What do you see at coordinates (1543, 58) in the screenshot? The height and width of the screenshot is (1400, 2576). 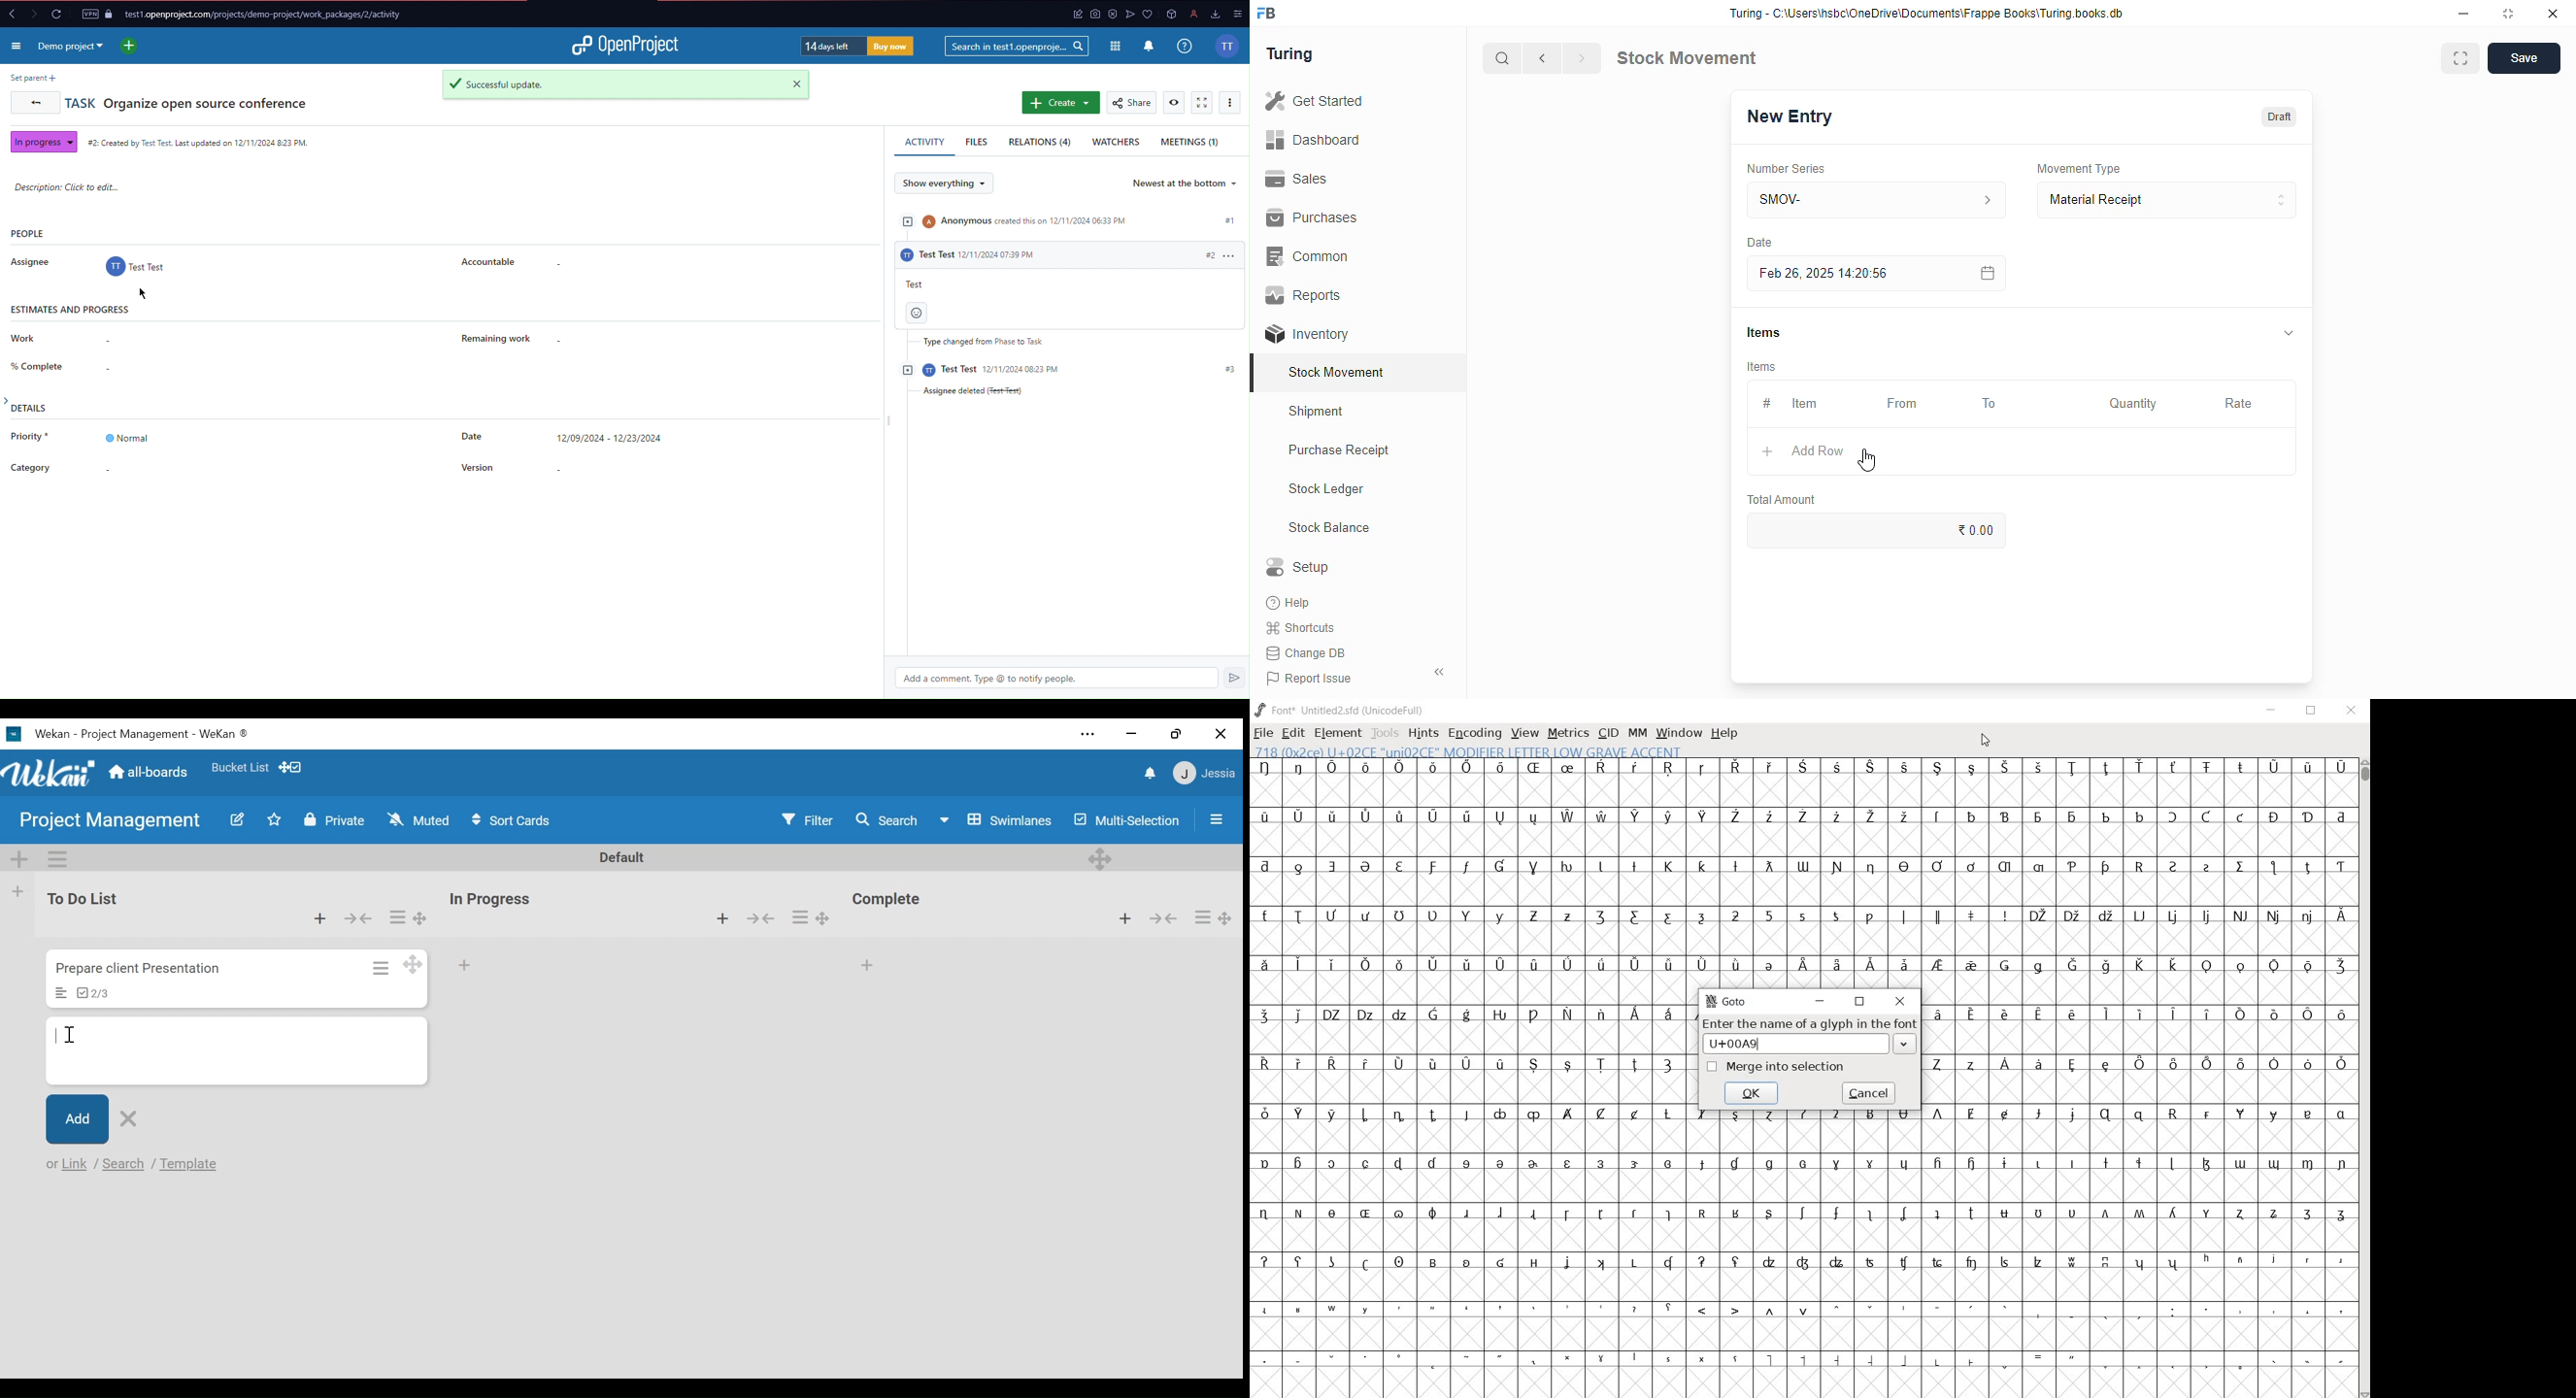 I see `previous` at bounding box center [1543, 58].